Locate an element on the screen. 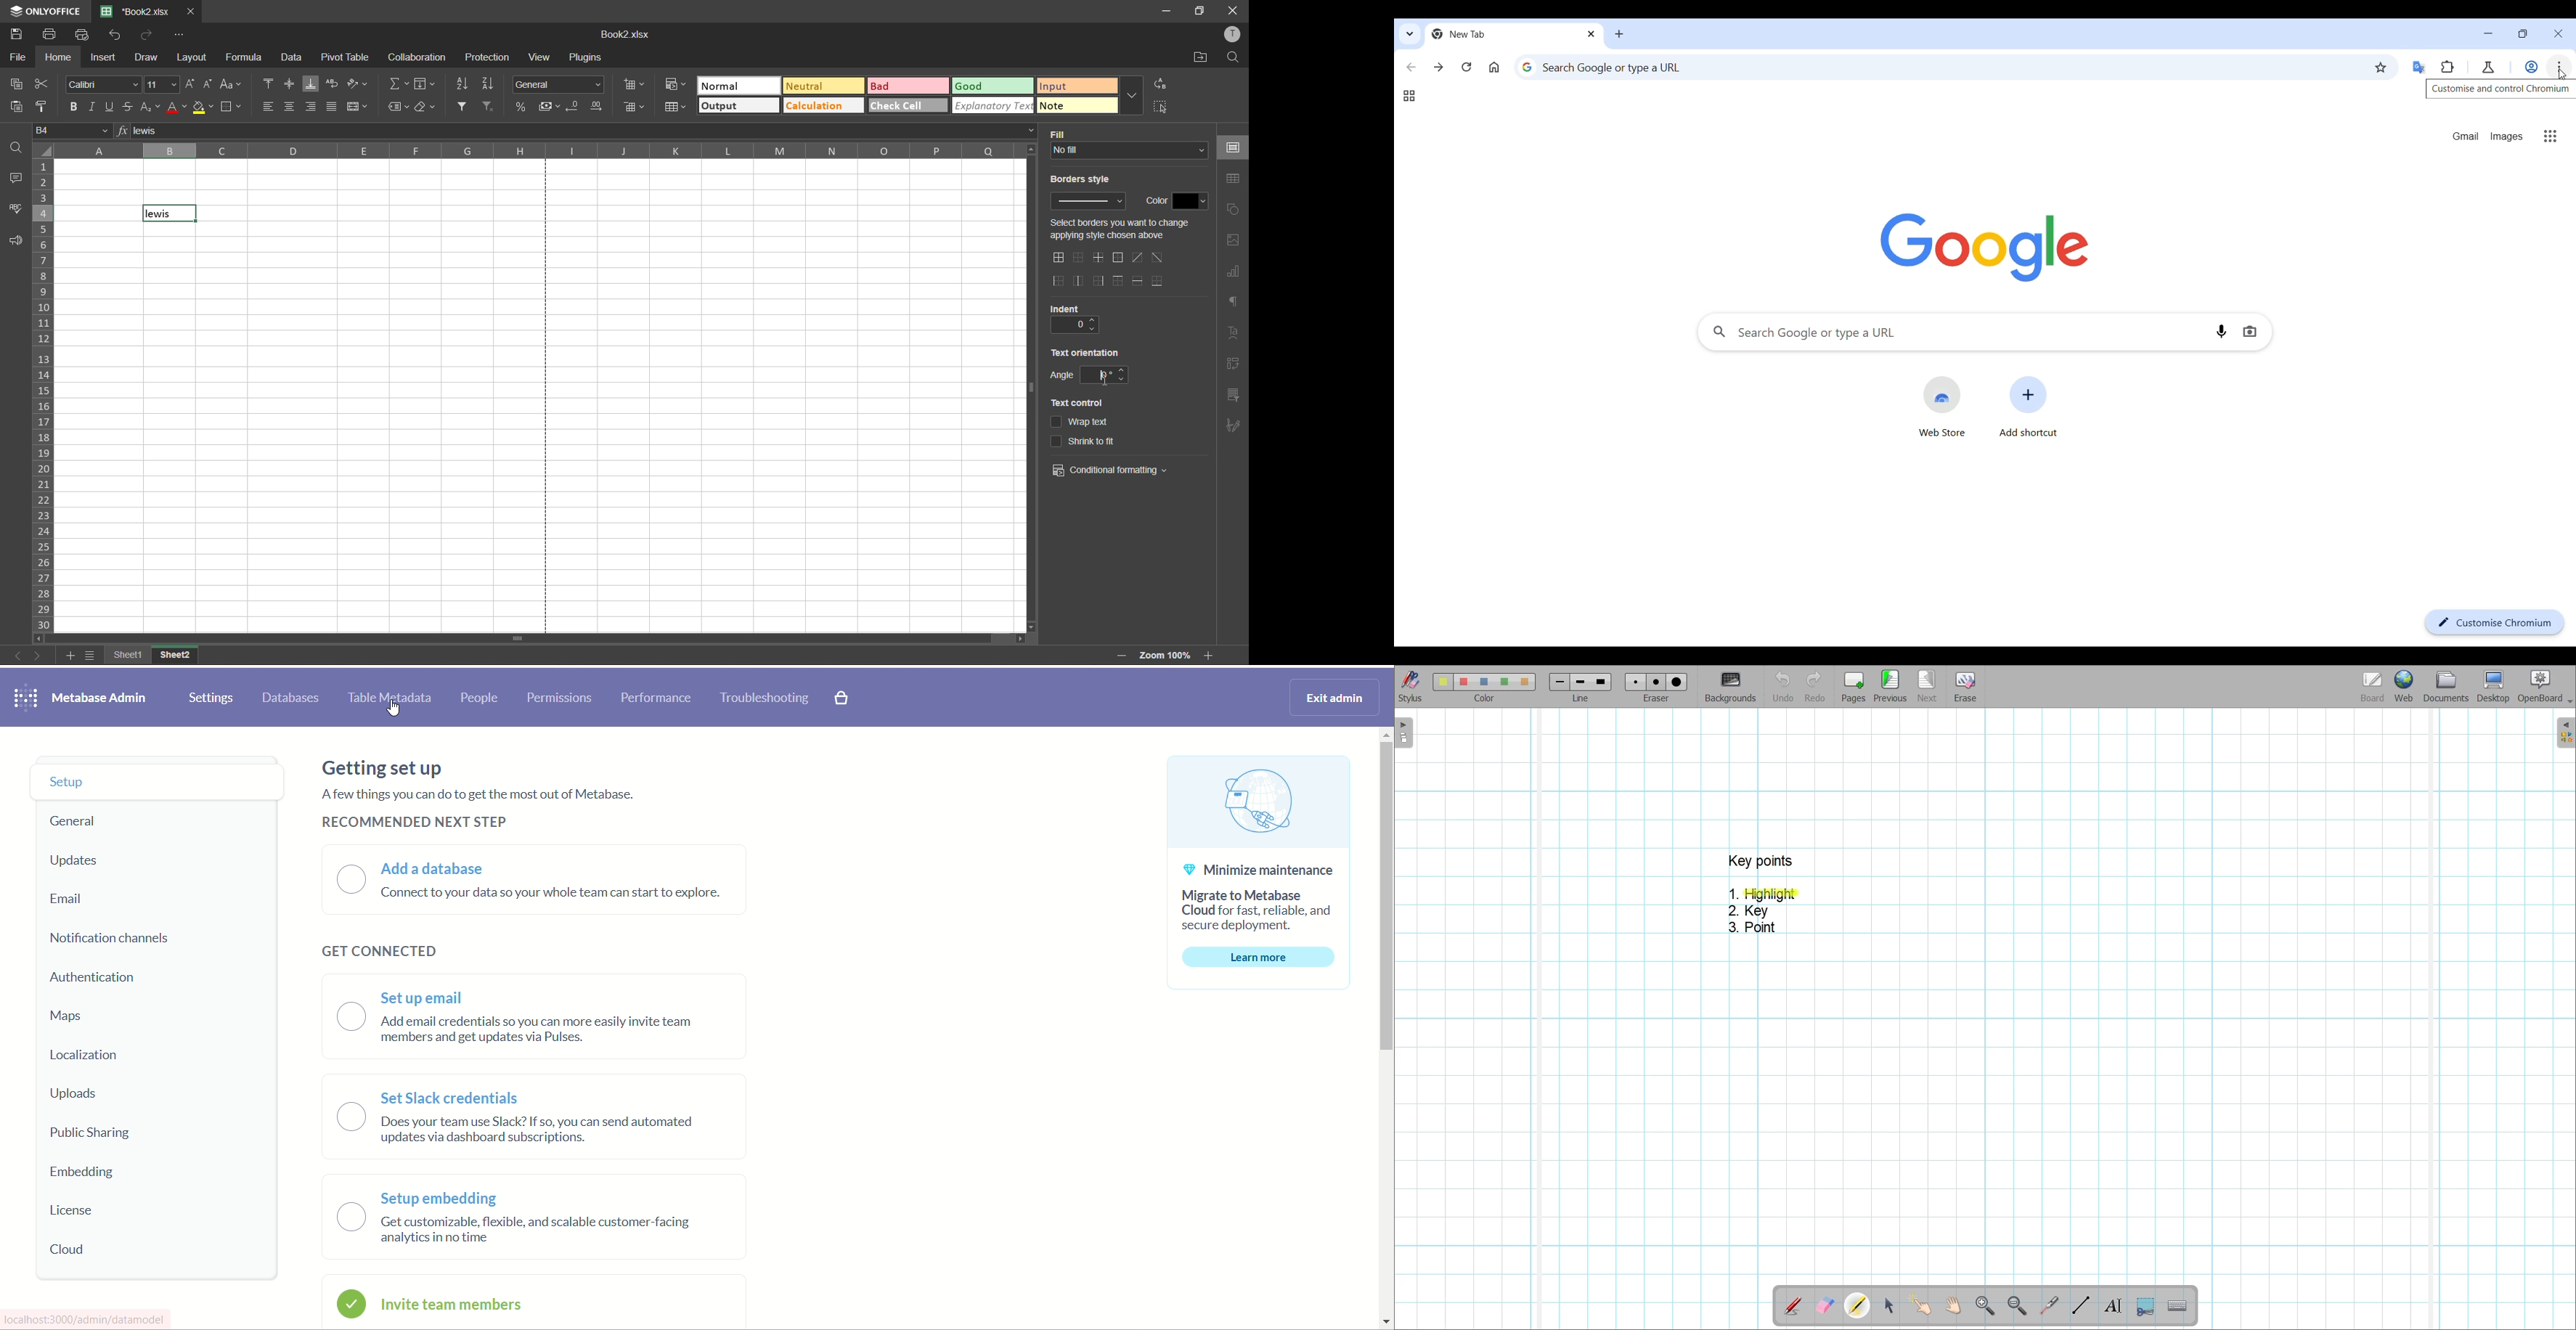 The image size is (2576, 1344). horizontal scrollbar is located at coordinates (517, 638).